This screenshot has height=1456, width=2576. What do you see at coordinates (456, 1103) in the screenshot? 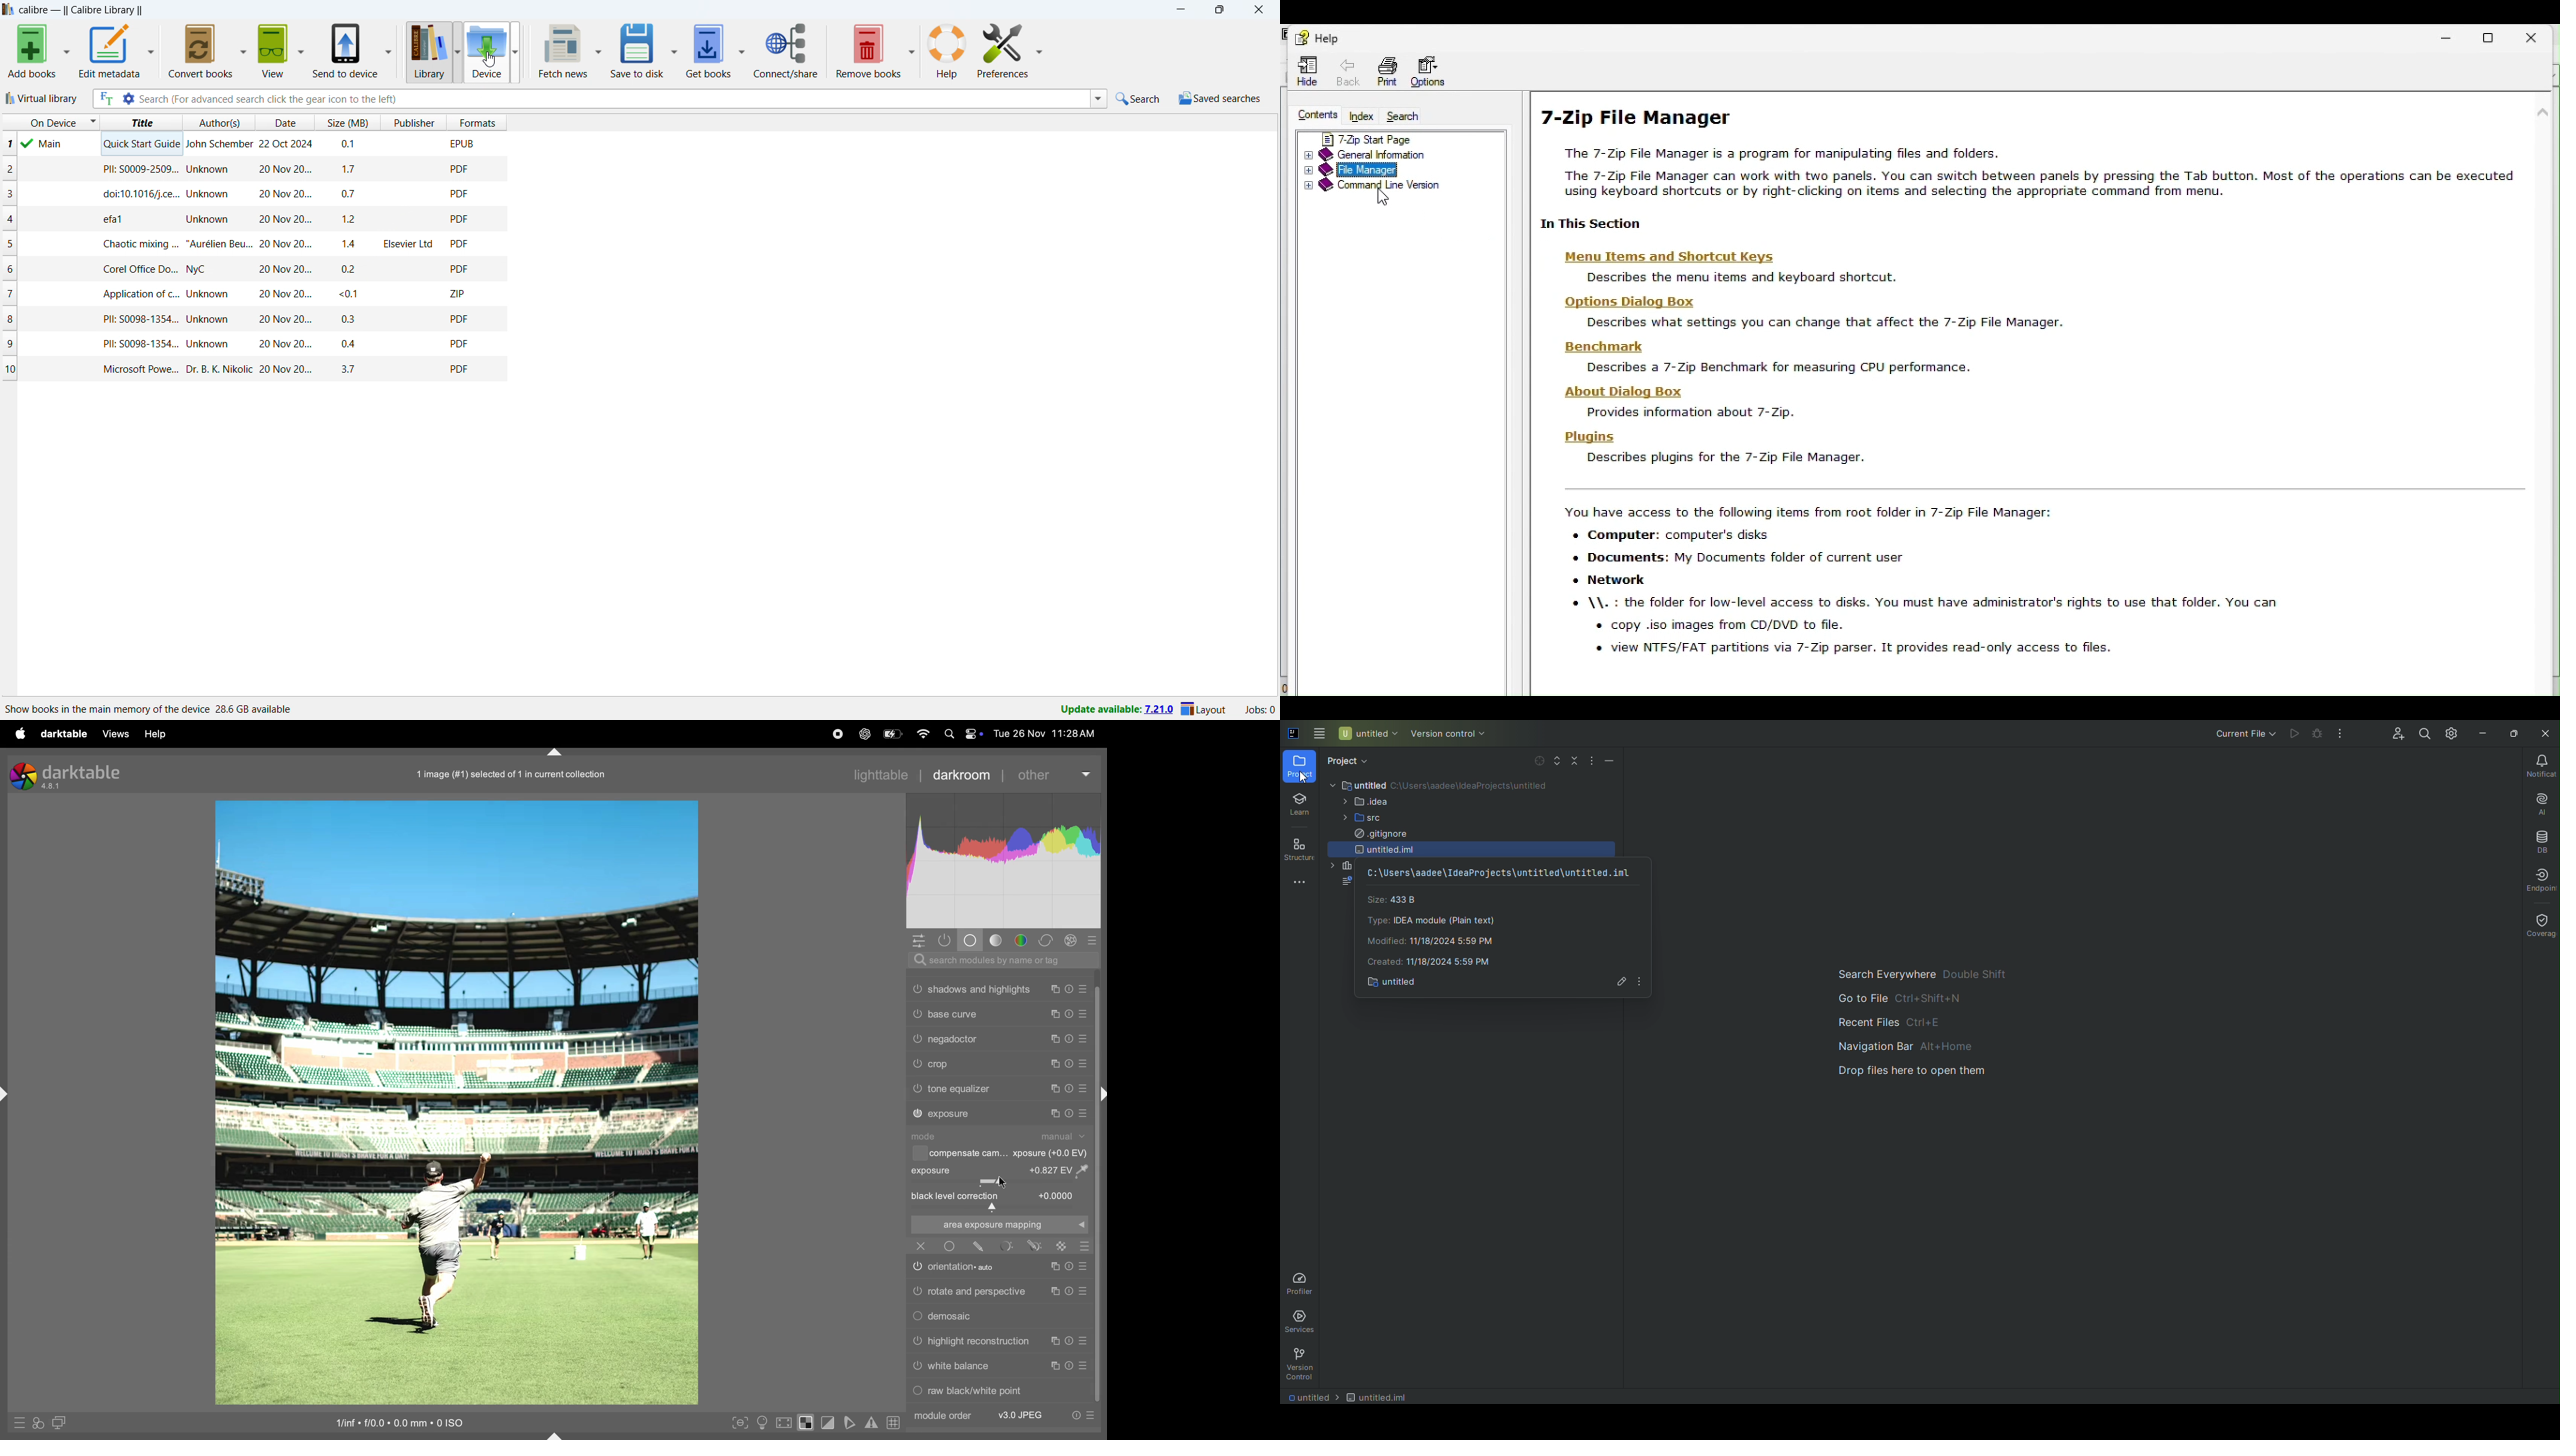
I see `image` at bounding box center [456, 1103].